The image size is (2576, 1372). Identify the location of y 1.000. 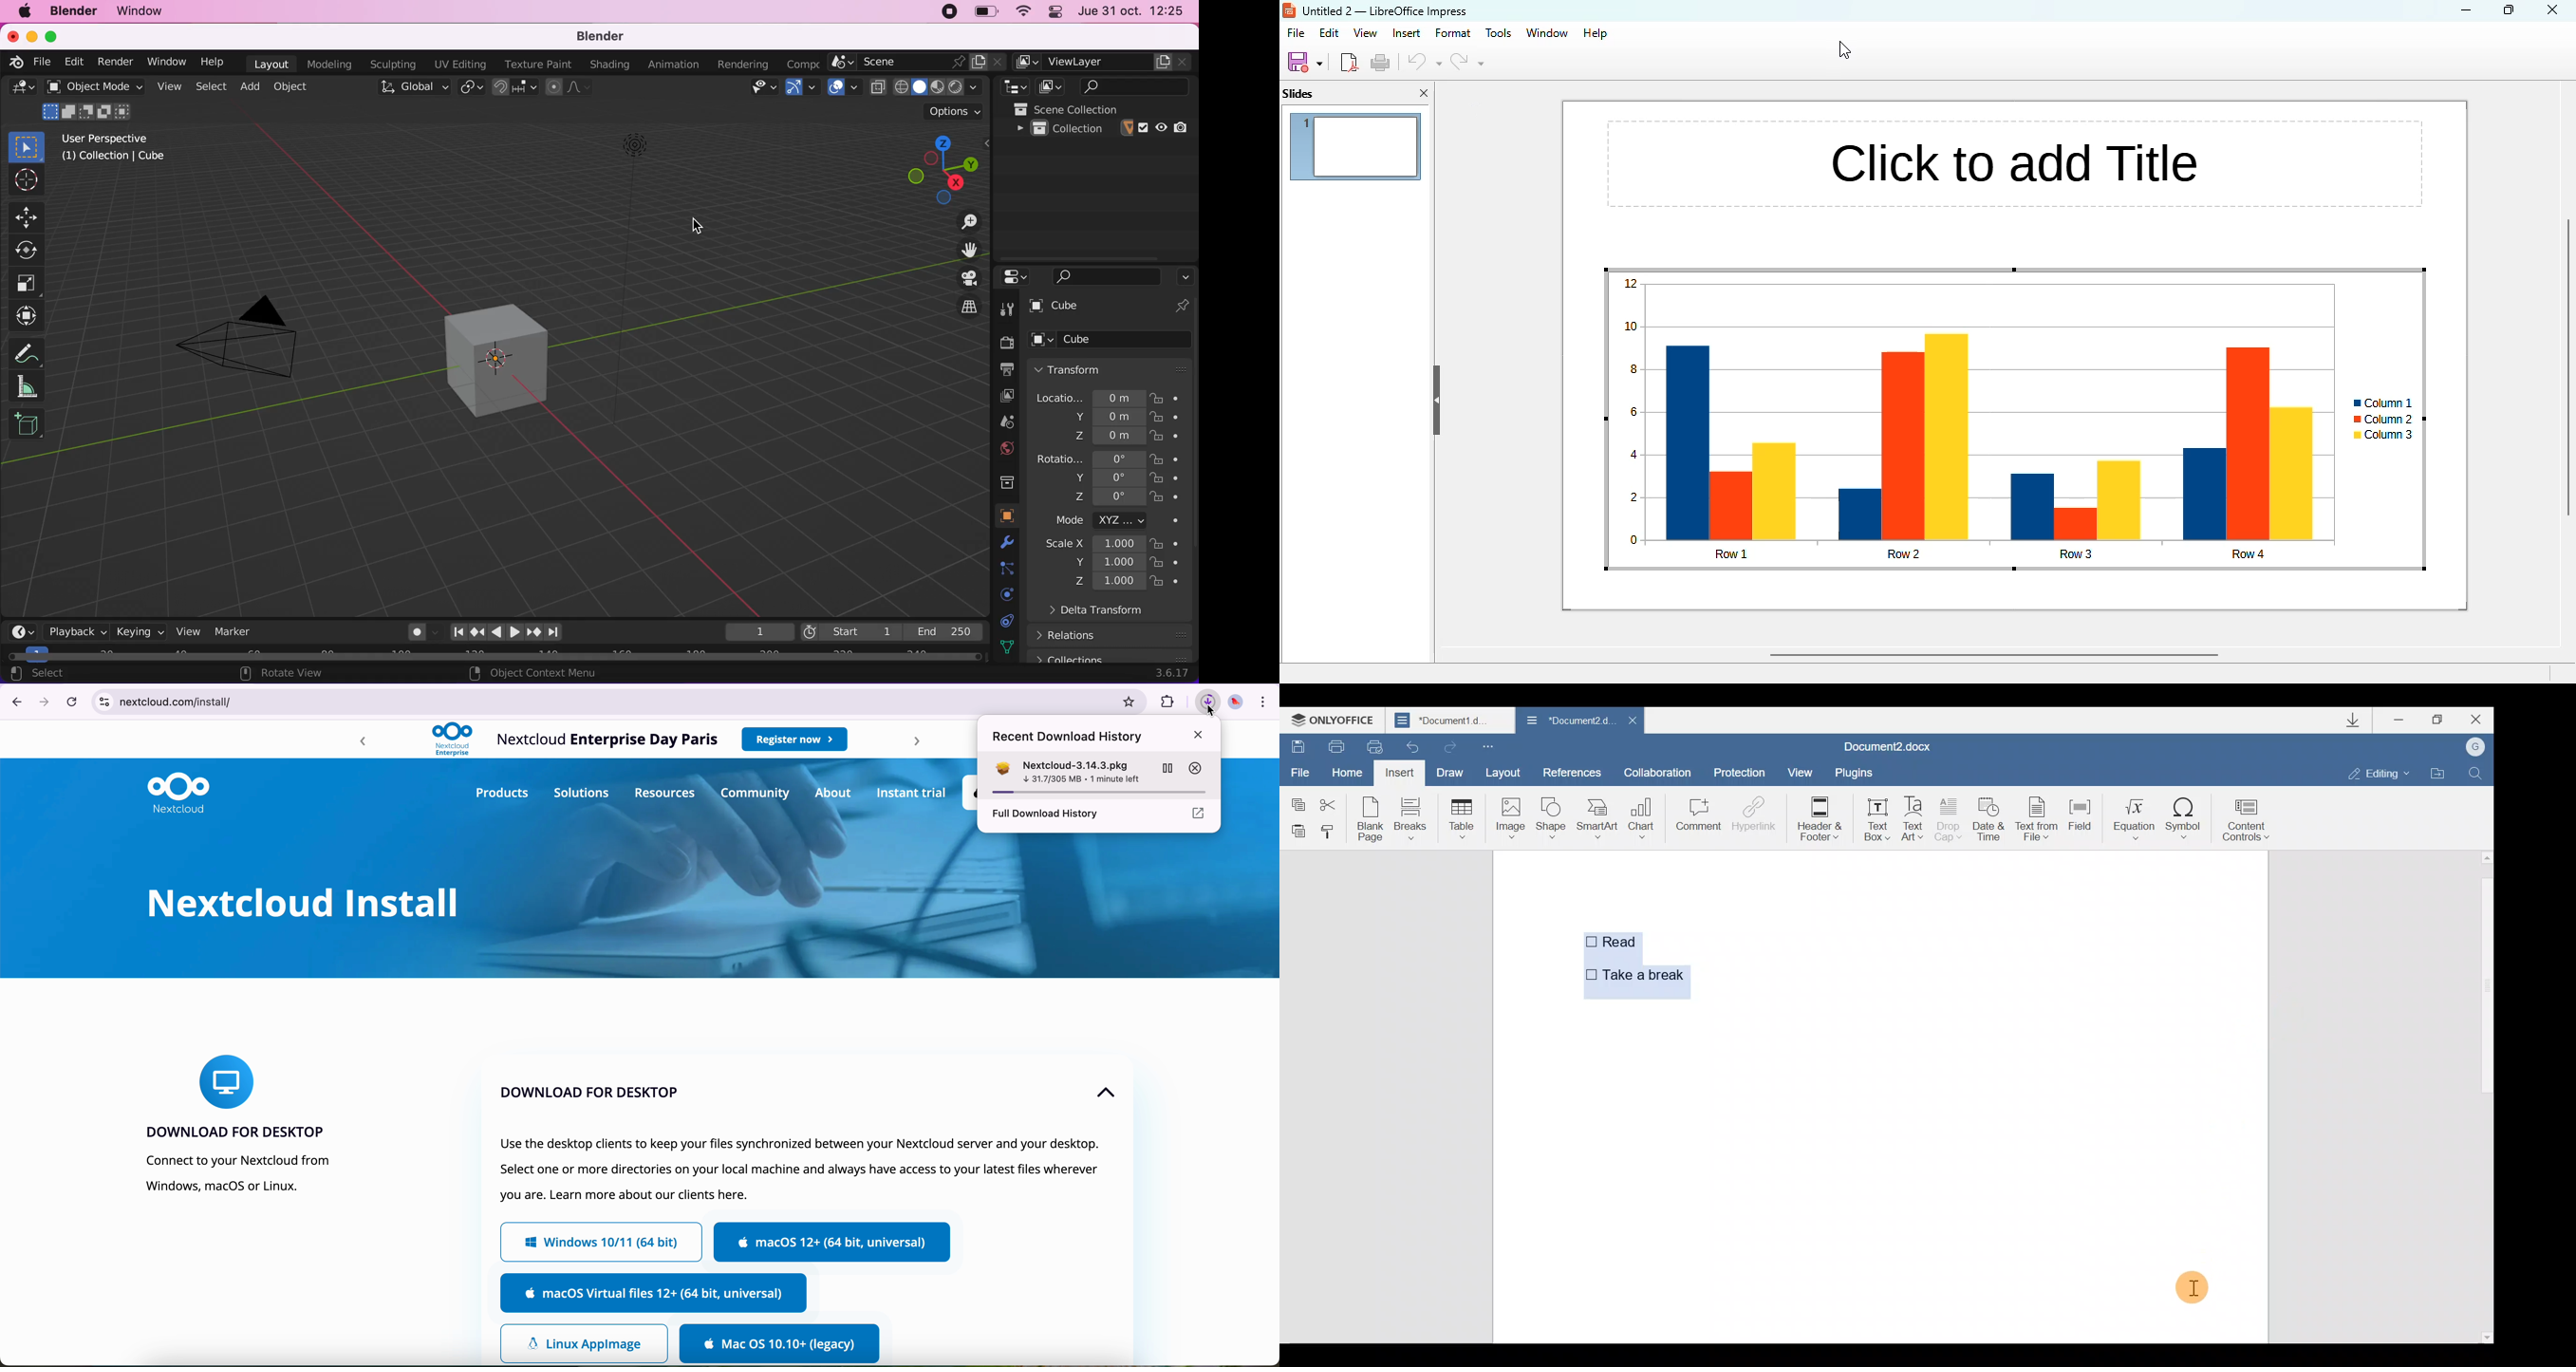
(1107, 563).